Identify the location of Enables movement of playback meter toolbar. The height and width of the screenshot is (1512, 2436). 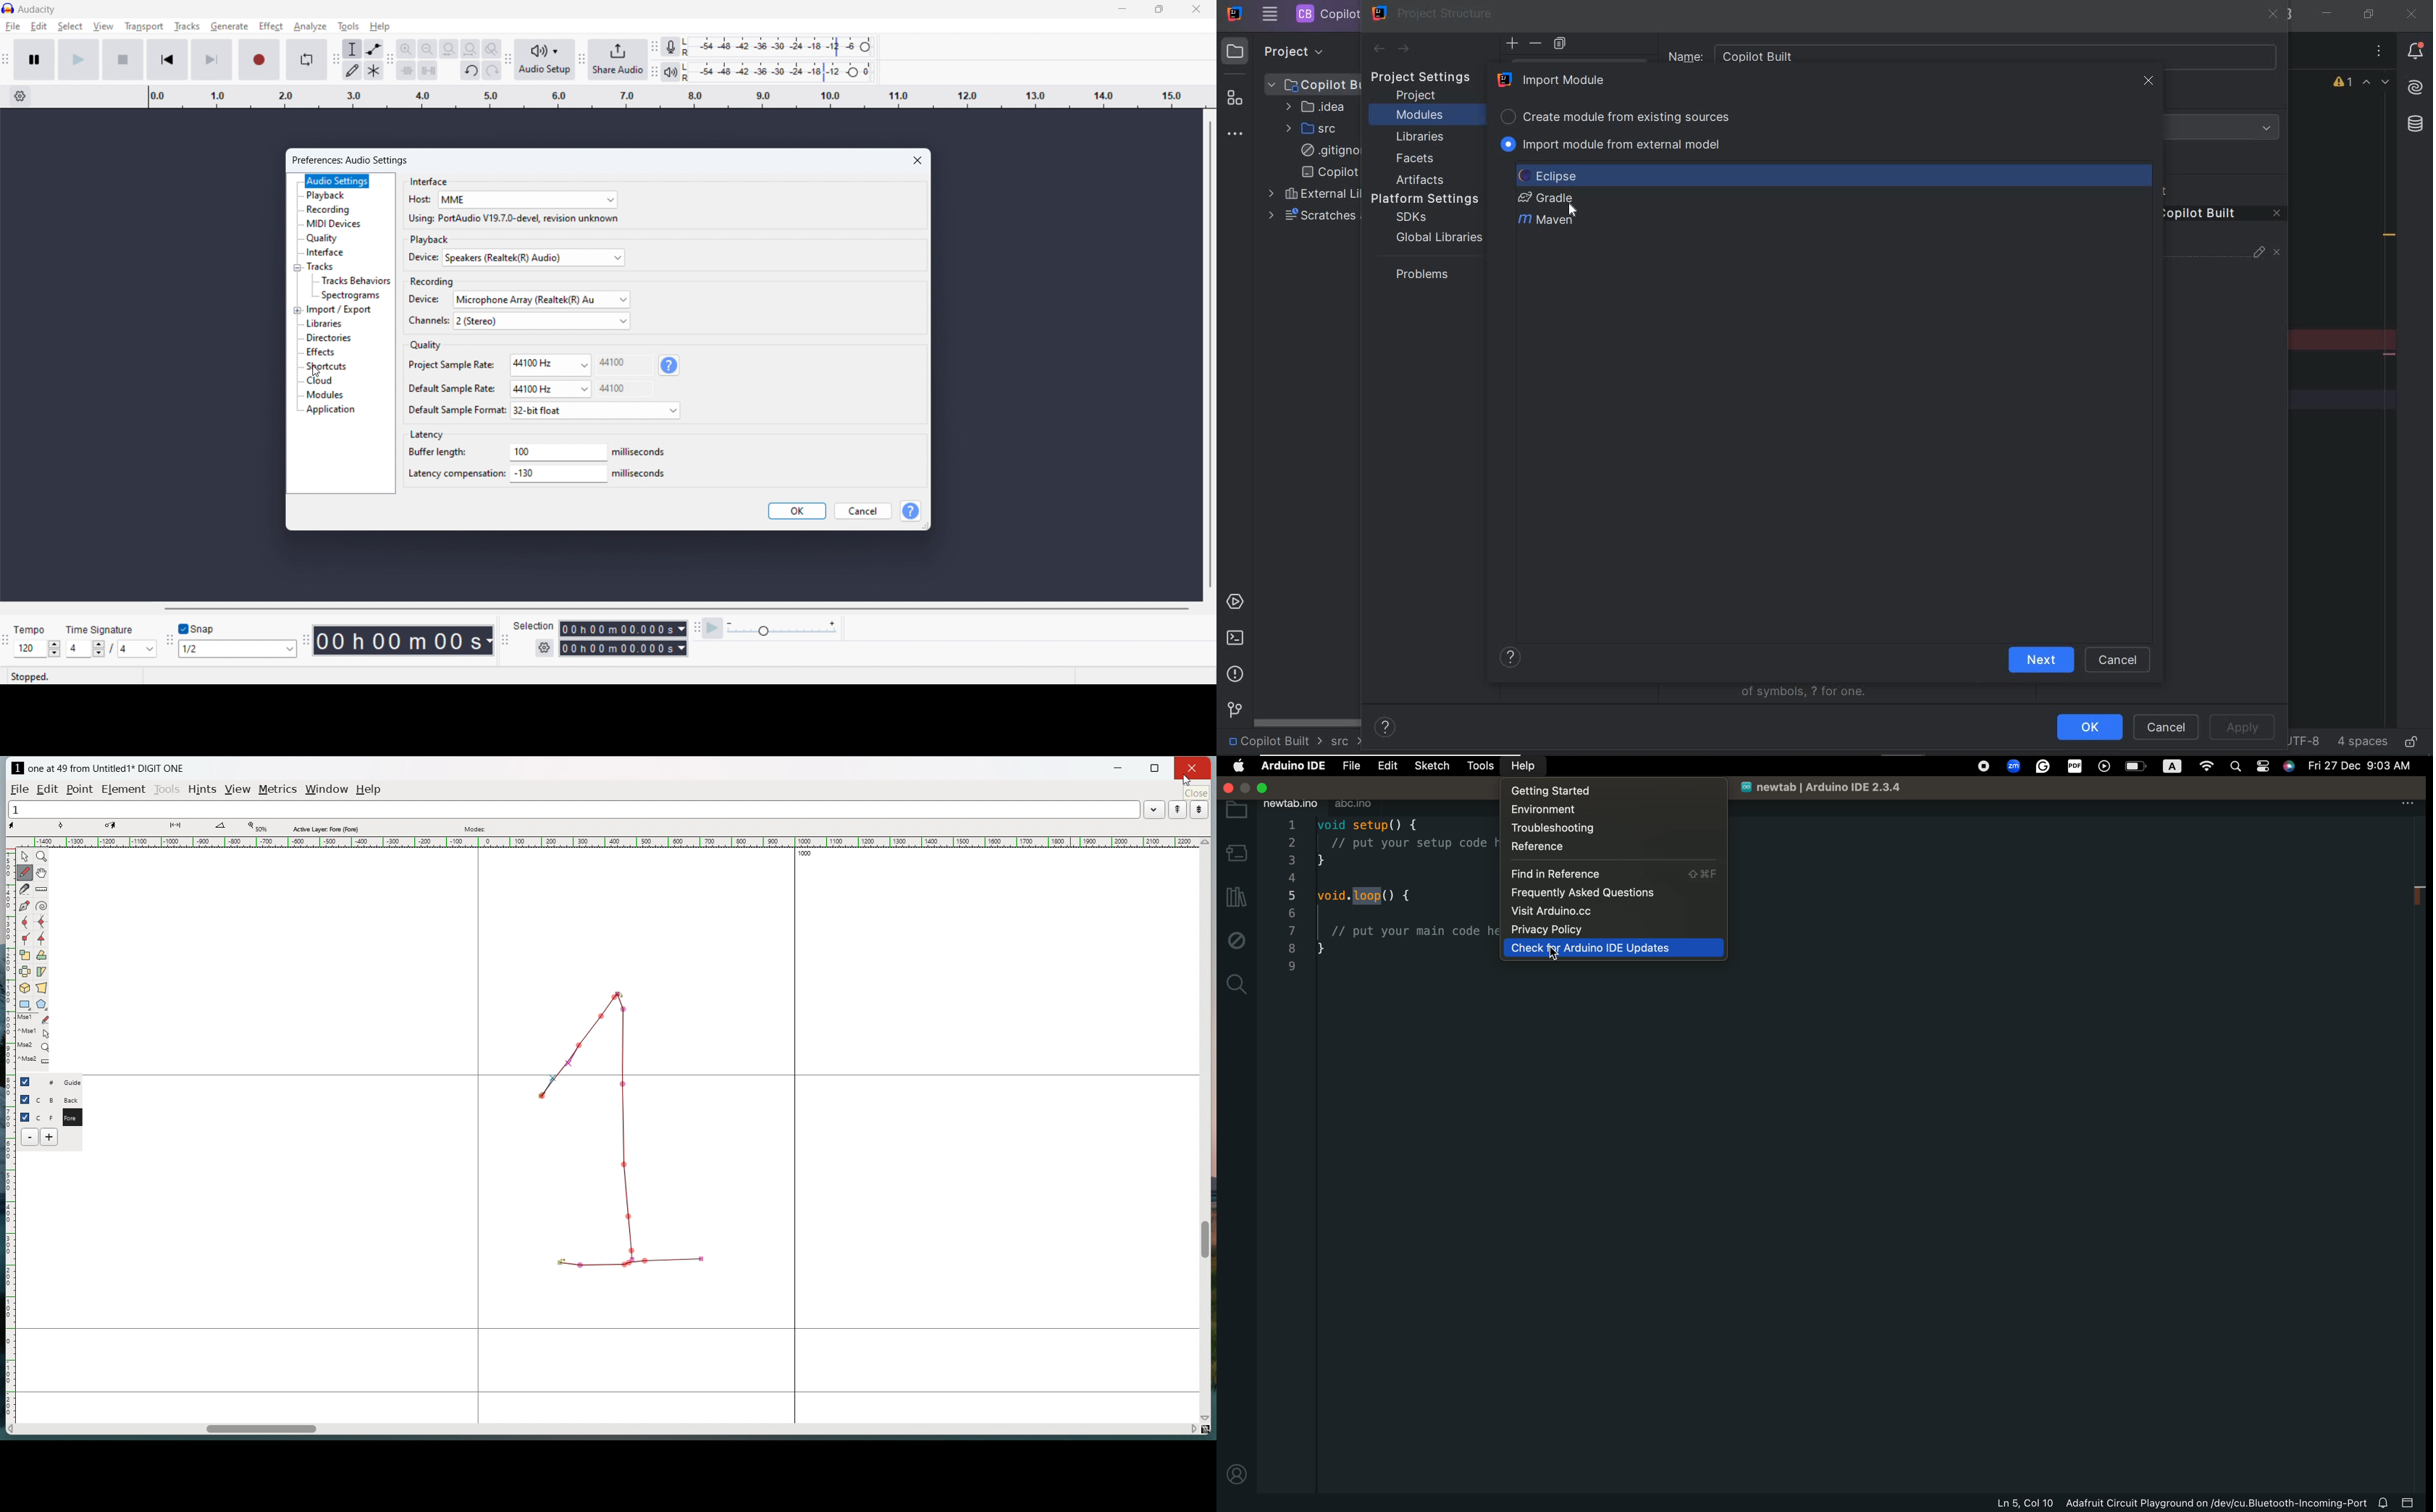
(654, 72).